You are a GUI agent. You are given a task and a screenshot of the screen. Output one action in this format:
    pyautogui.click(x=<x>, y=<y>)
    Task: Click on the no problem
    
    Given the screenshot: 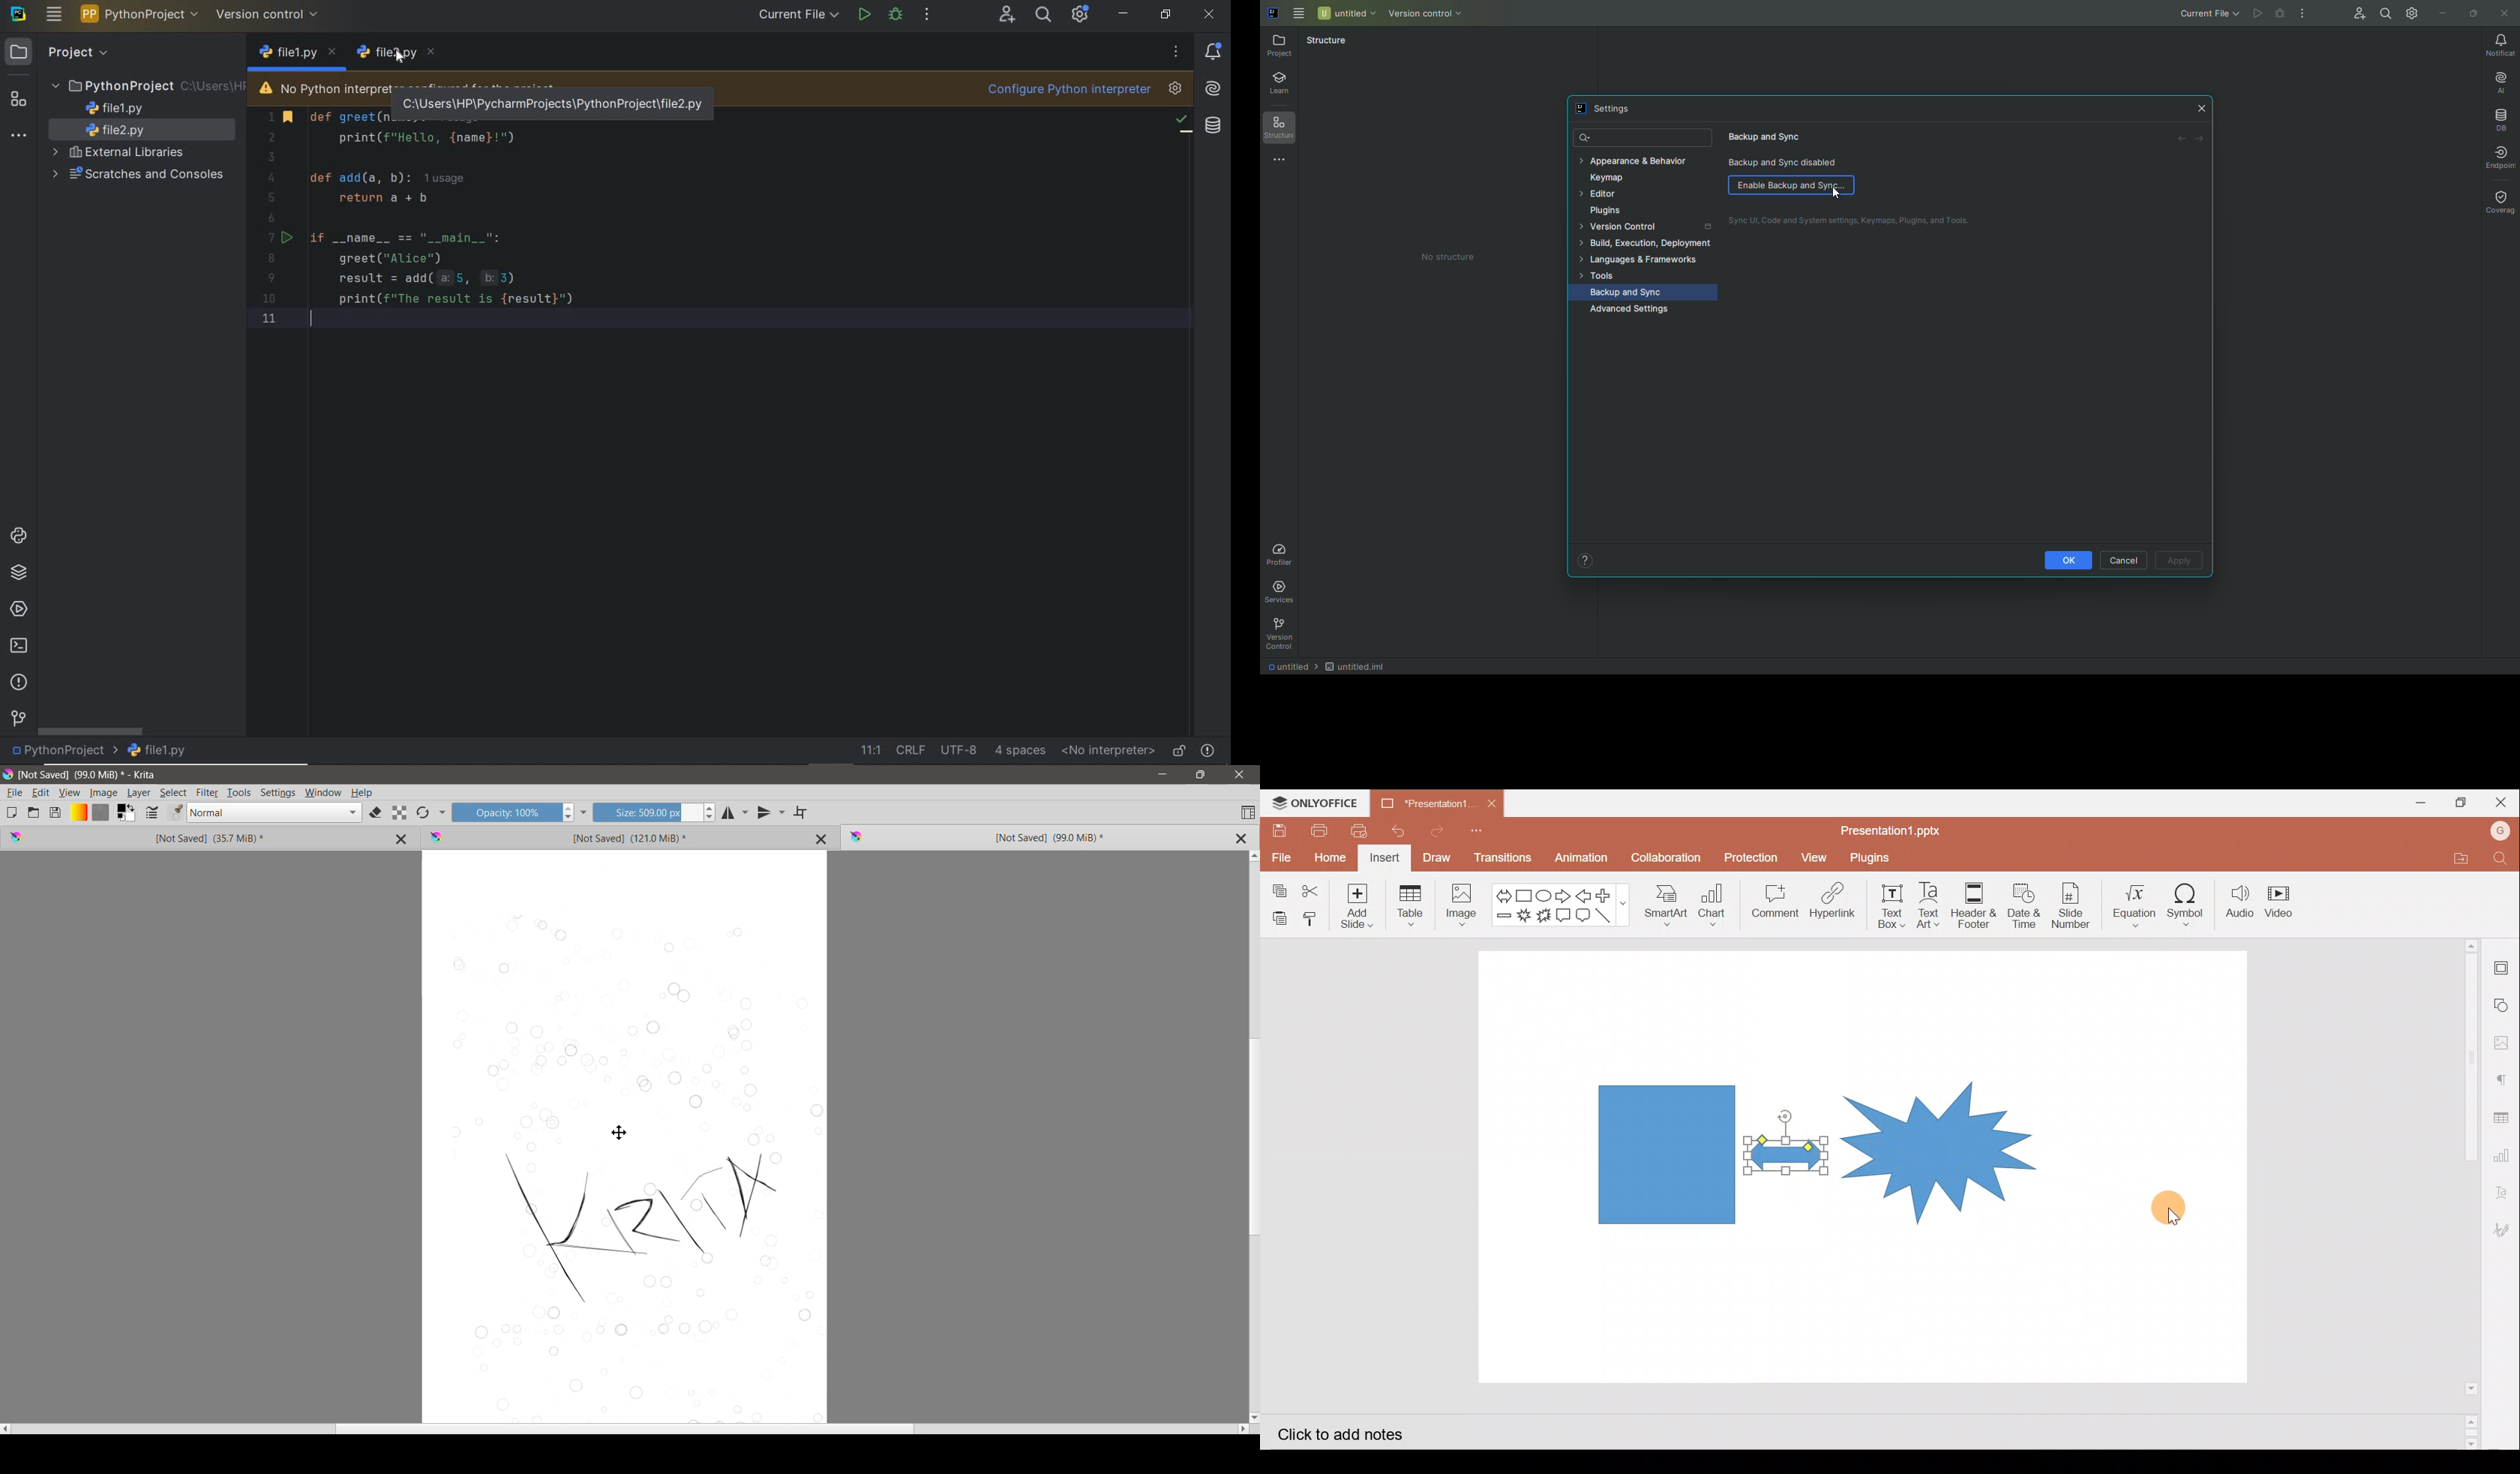 What is the action you would take?
    pyautogui.click(x=1180, y=121)
    